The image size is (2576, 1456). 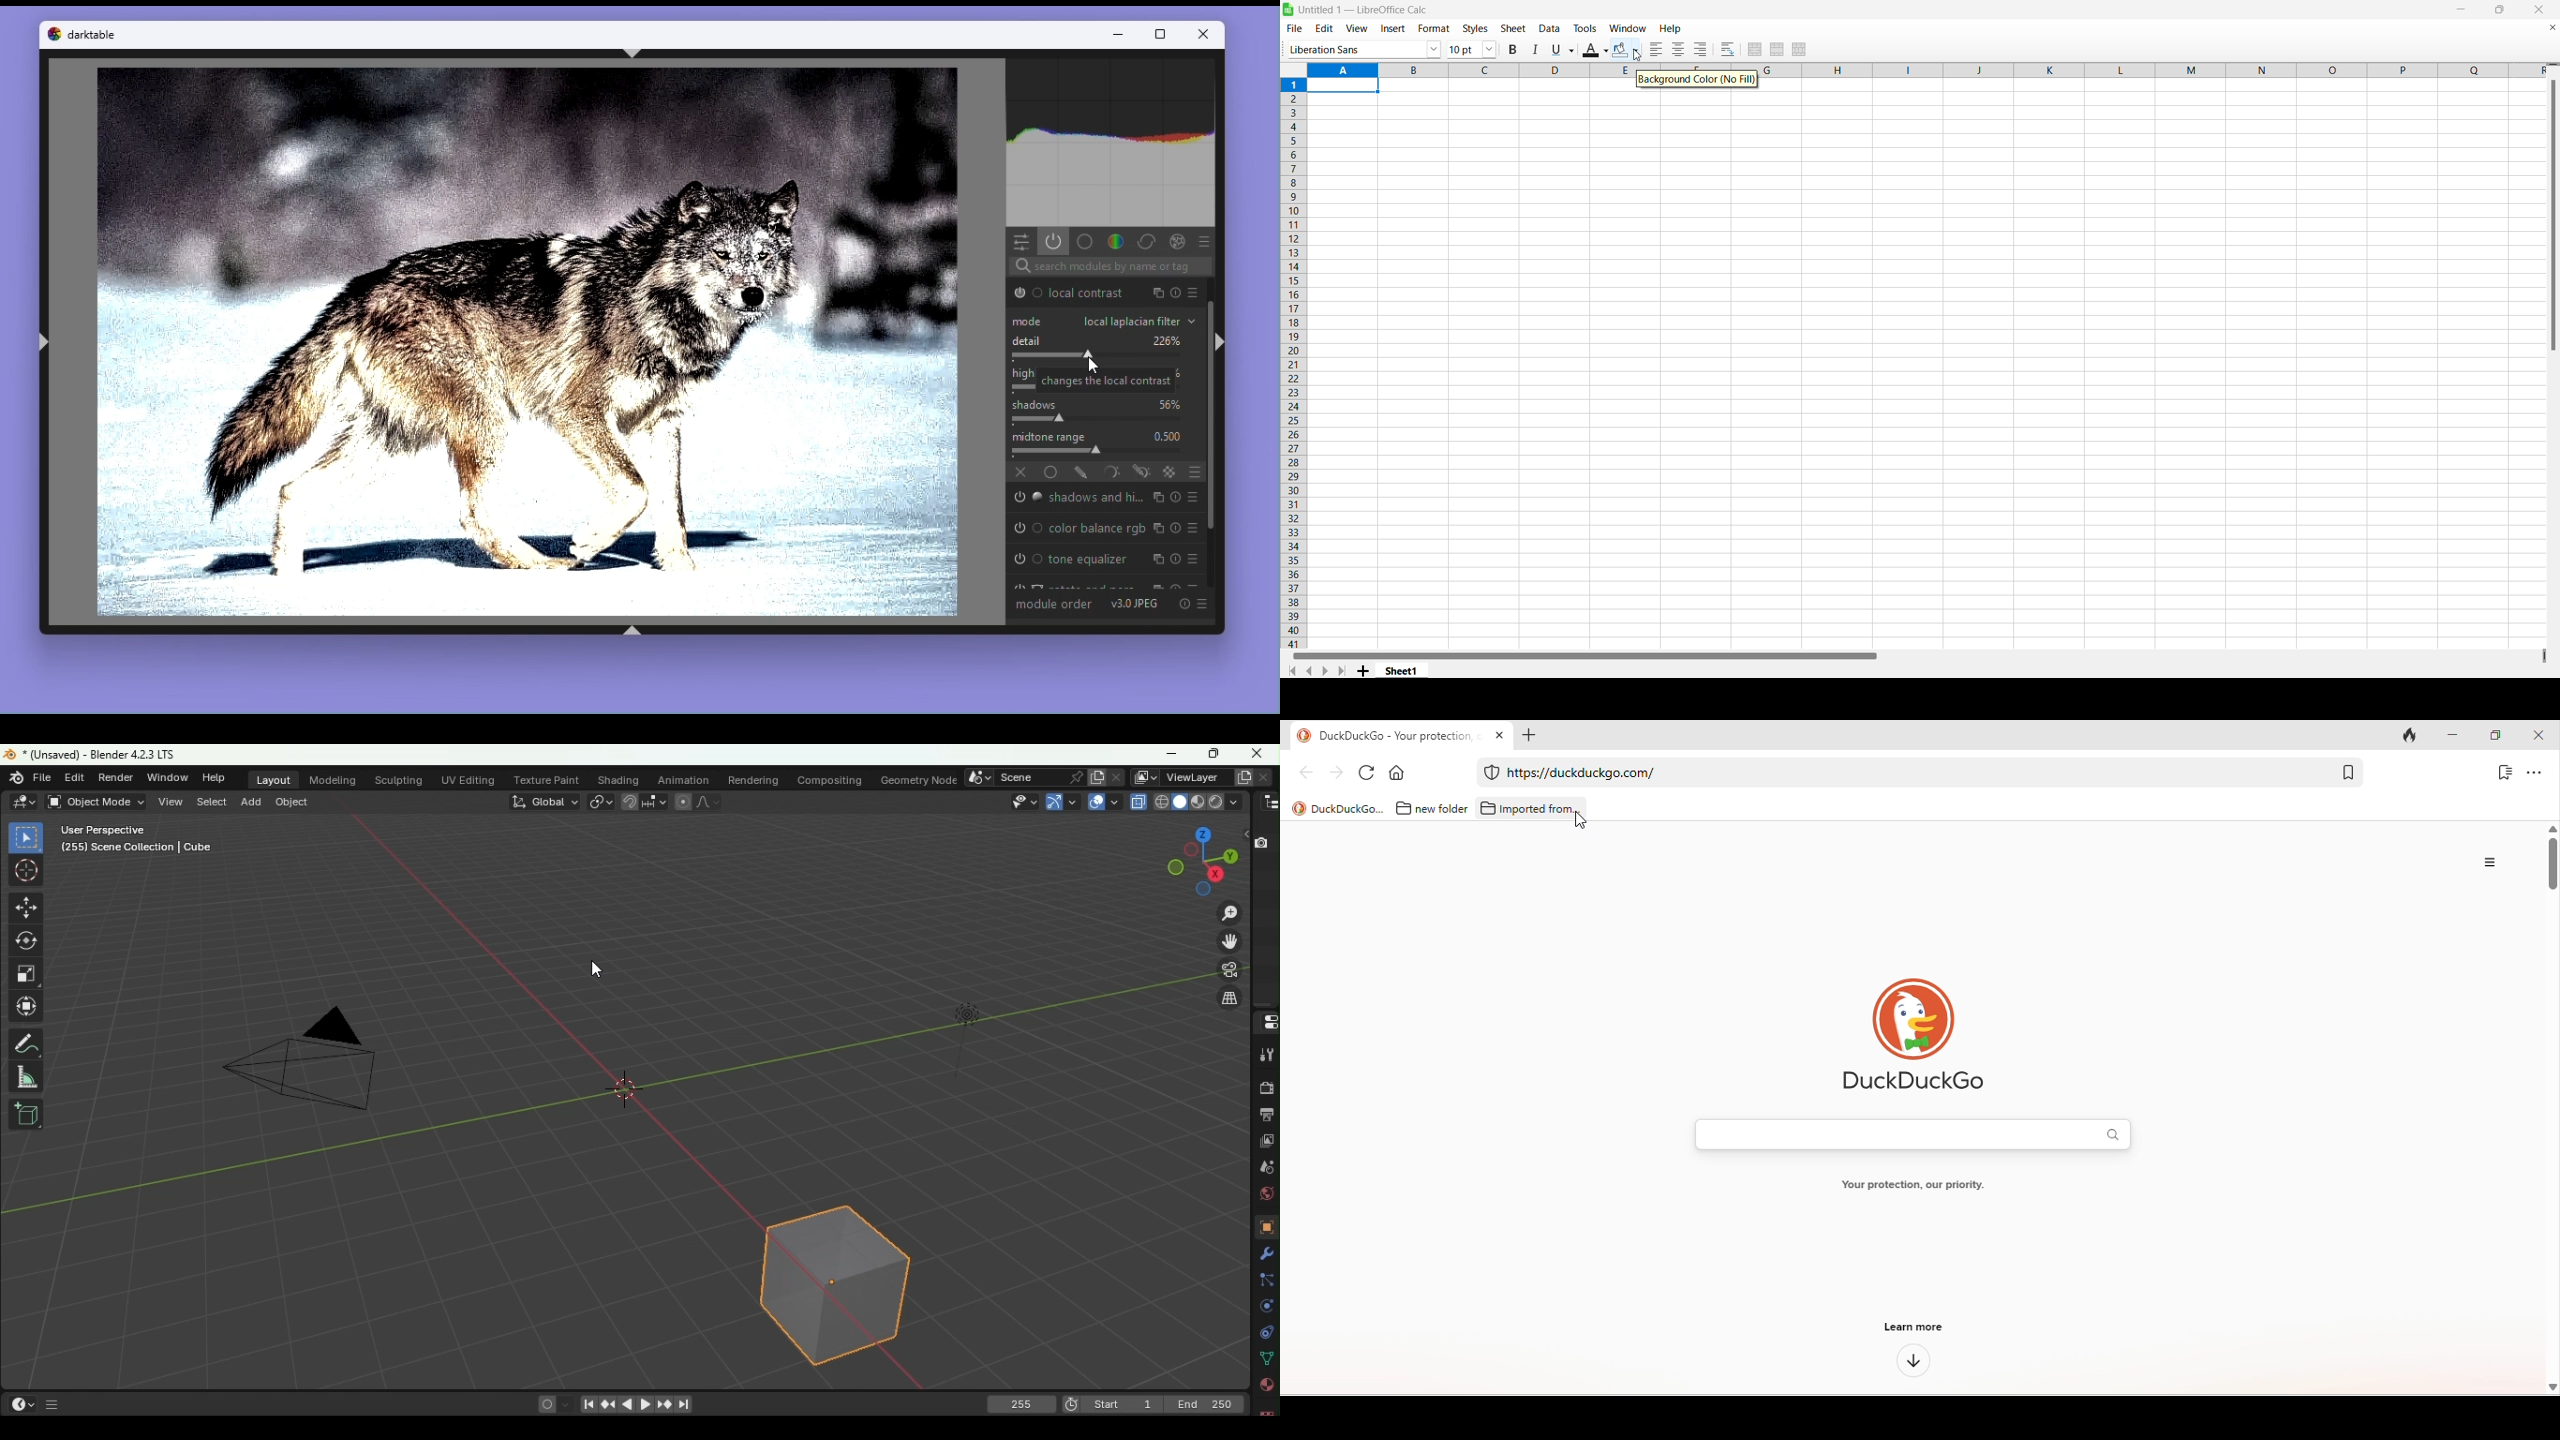 What do you see at coordinates (1107, 443) in the screenshot?
I see `Midtone range` at bounding box center [1107, 443].